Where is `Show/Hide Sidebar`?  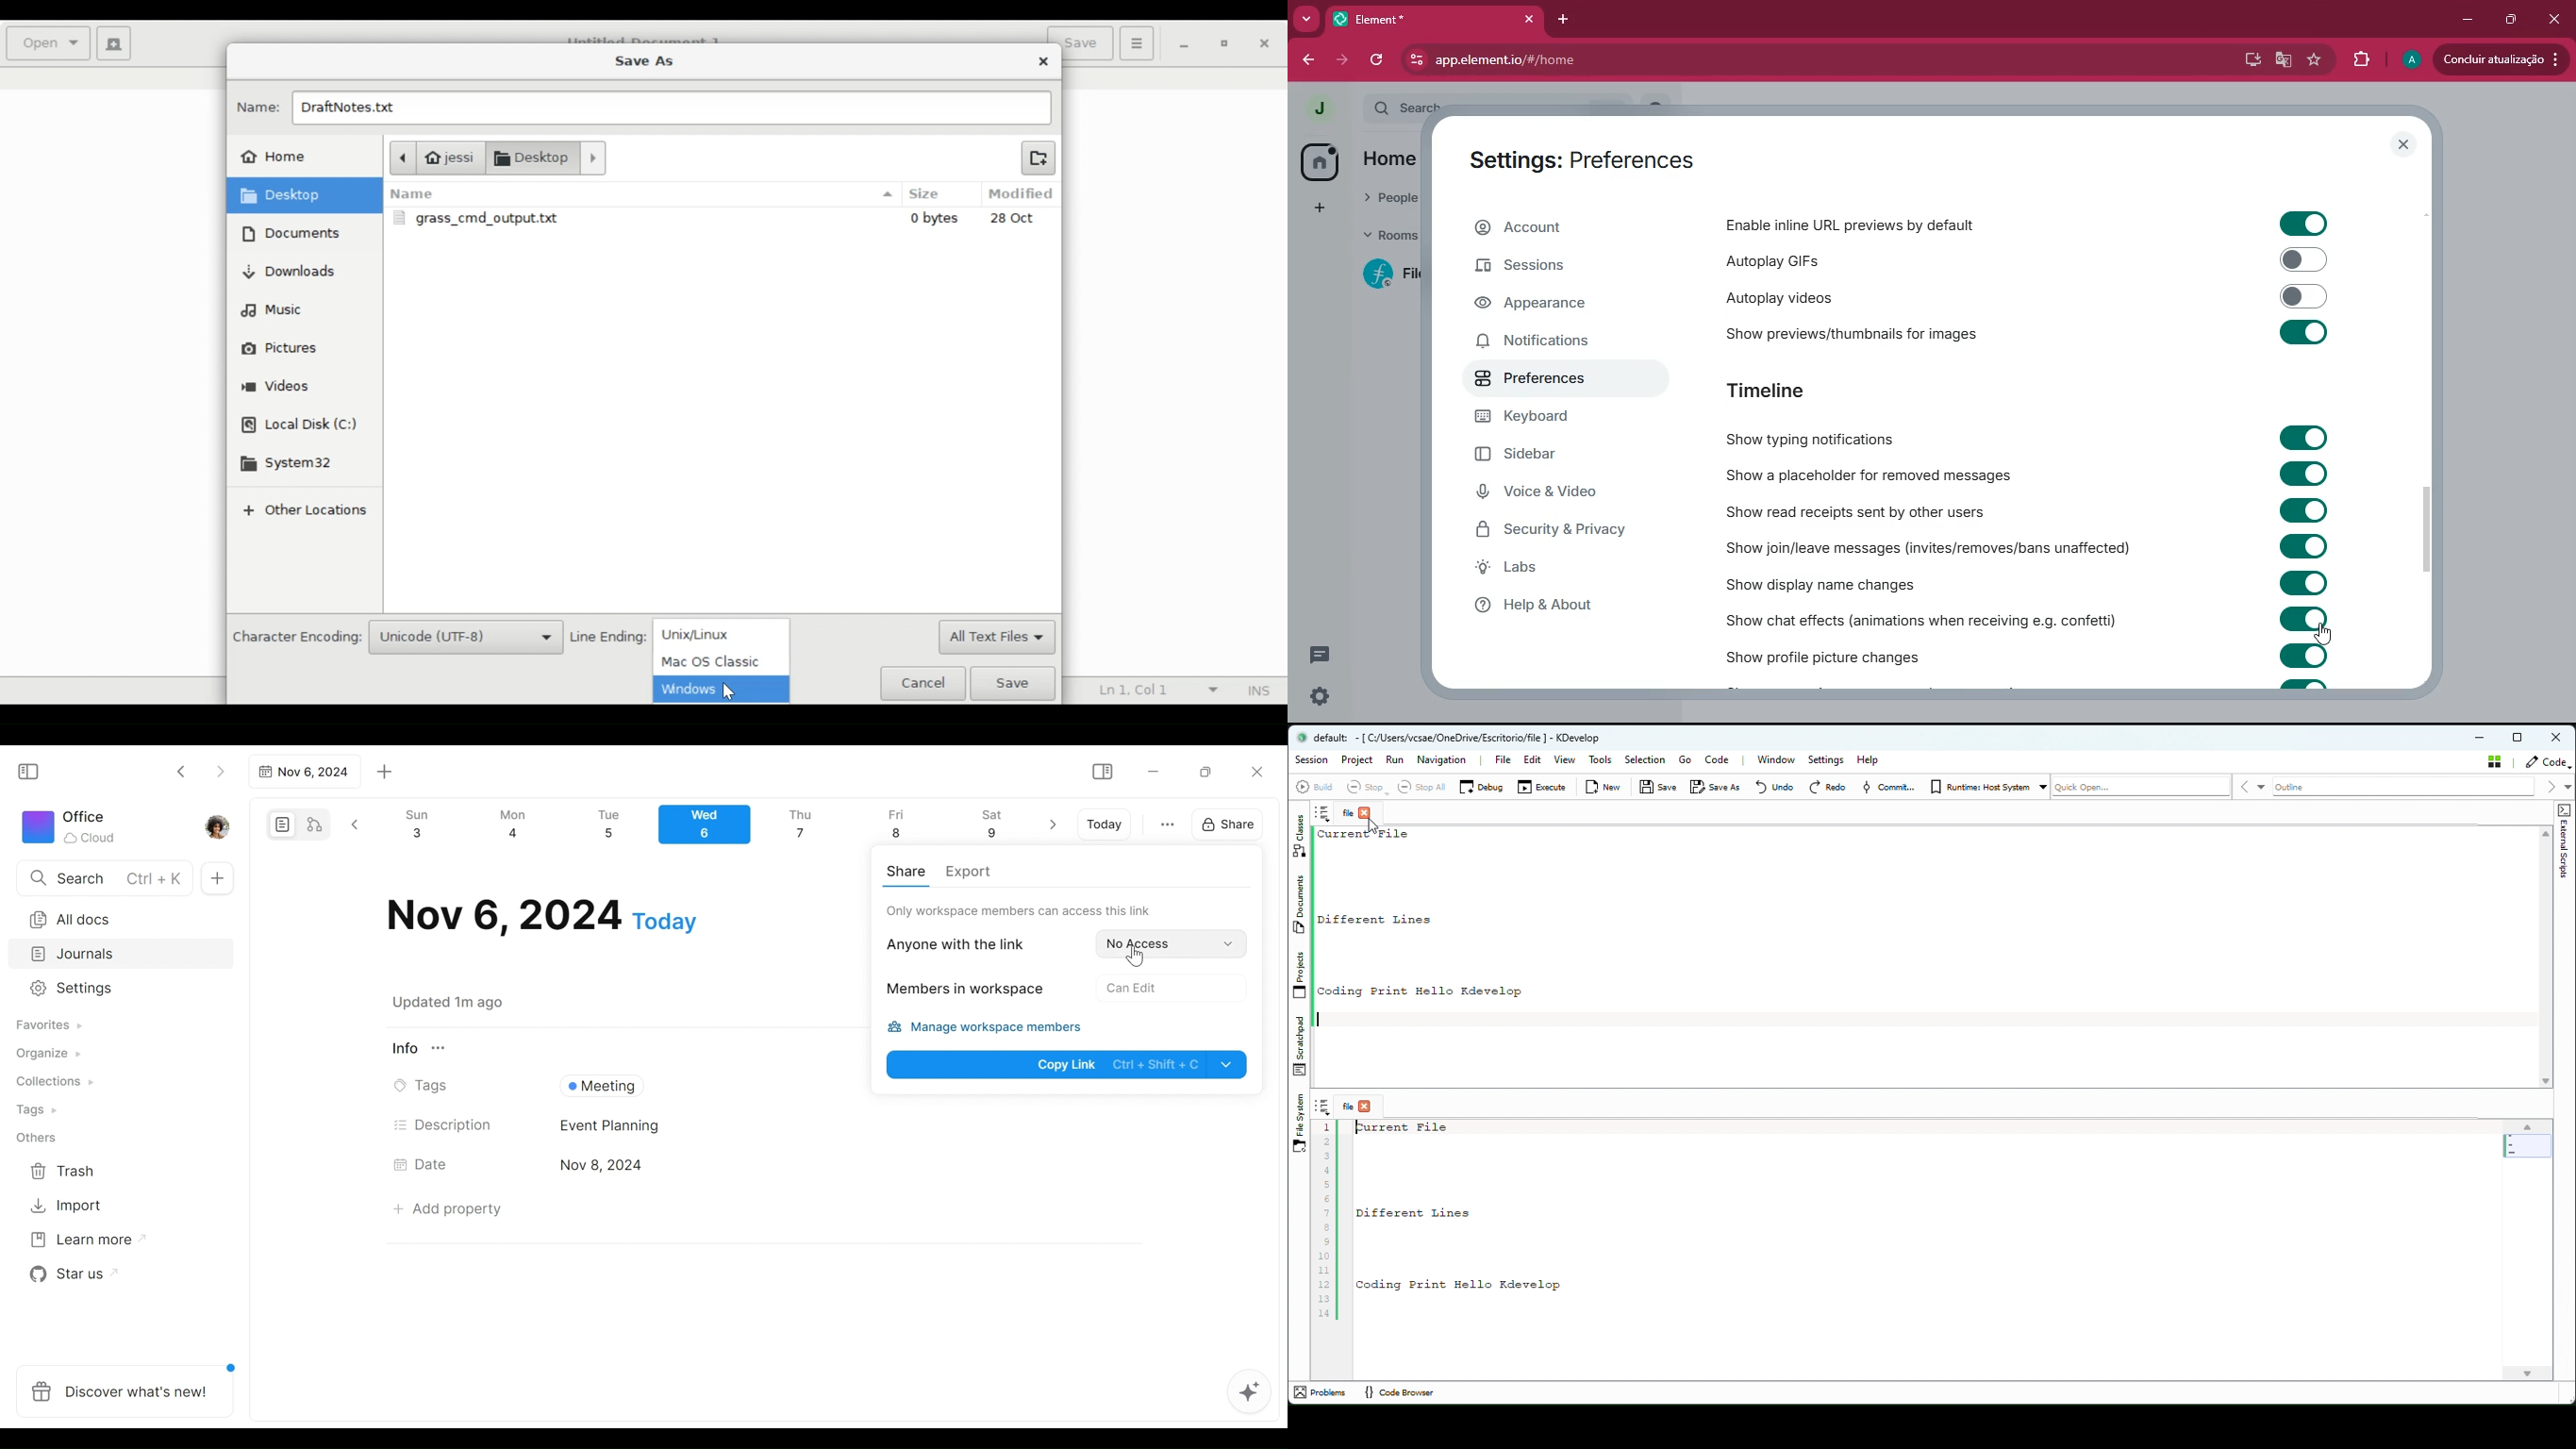
Show/Hide Sidebar is located at coordinates (34, 770).